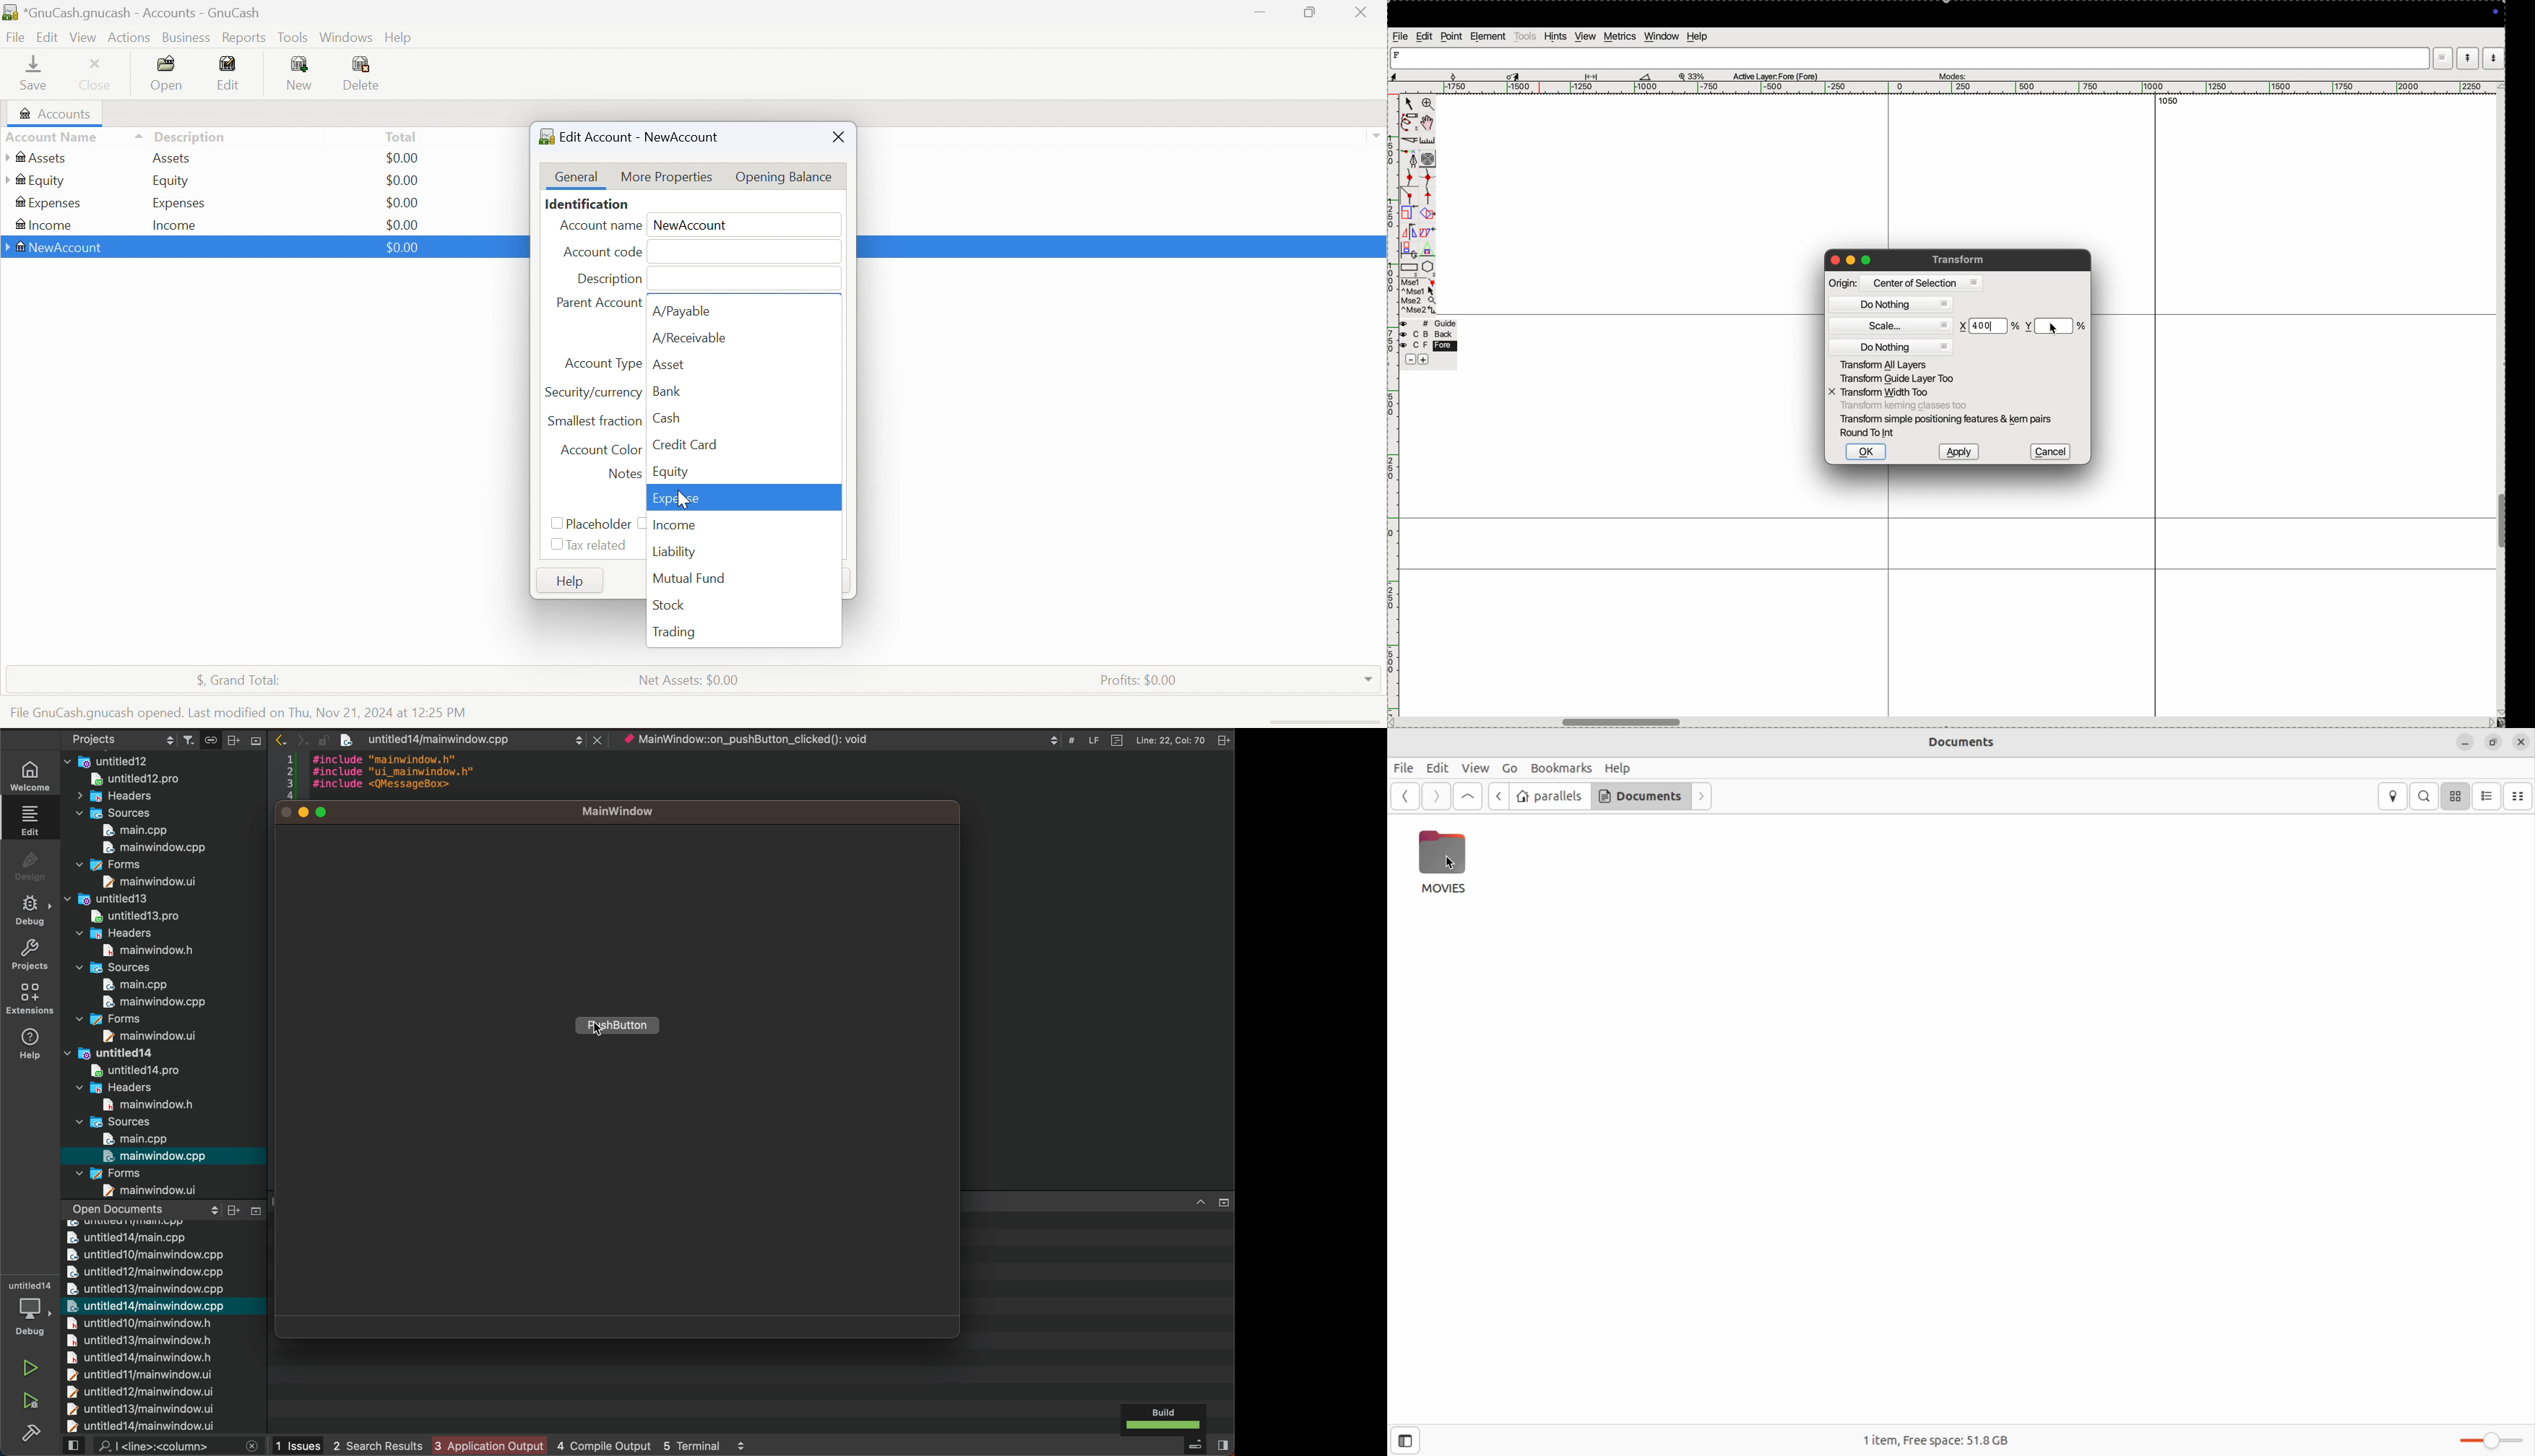 Image resolution: width=2548 pixels, height=1456 pixels. Describe the element at coordinates (189, 38) in the screenshot. I see `Business` at that location.